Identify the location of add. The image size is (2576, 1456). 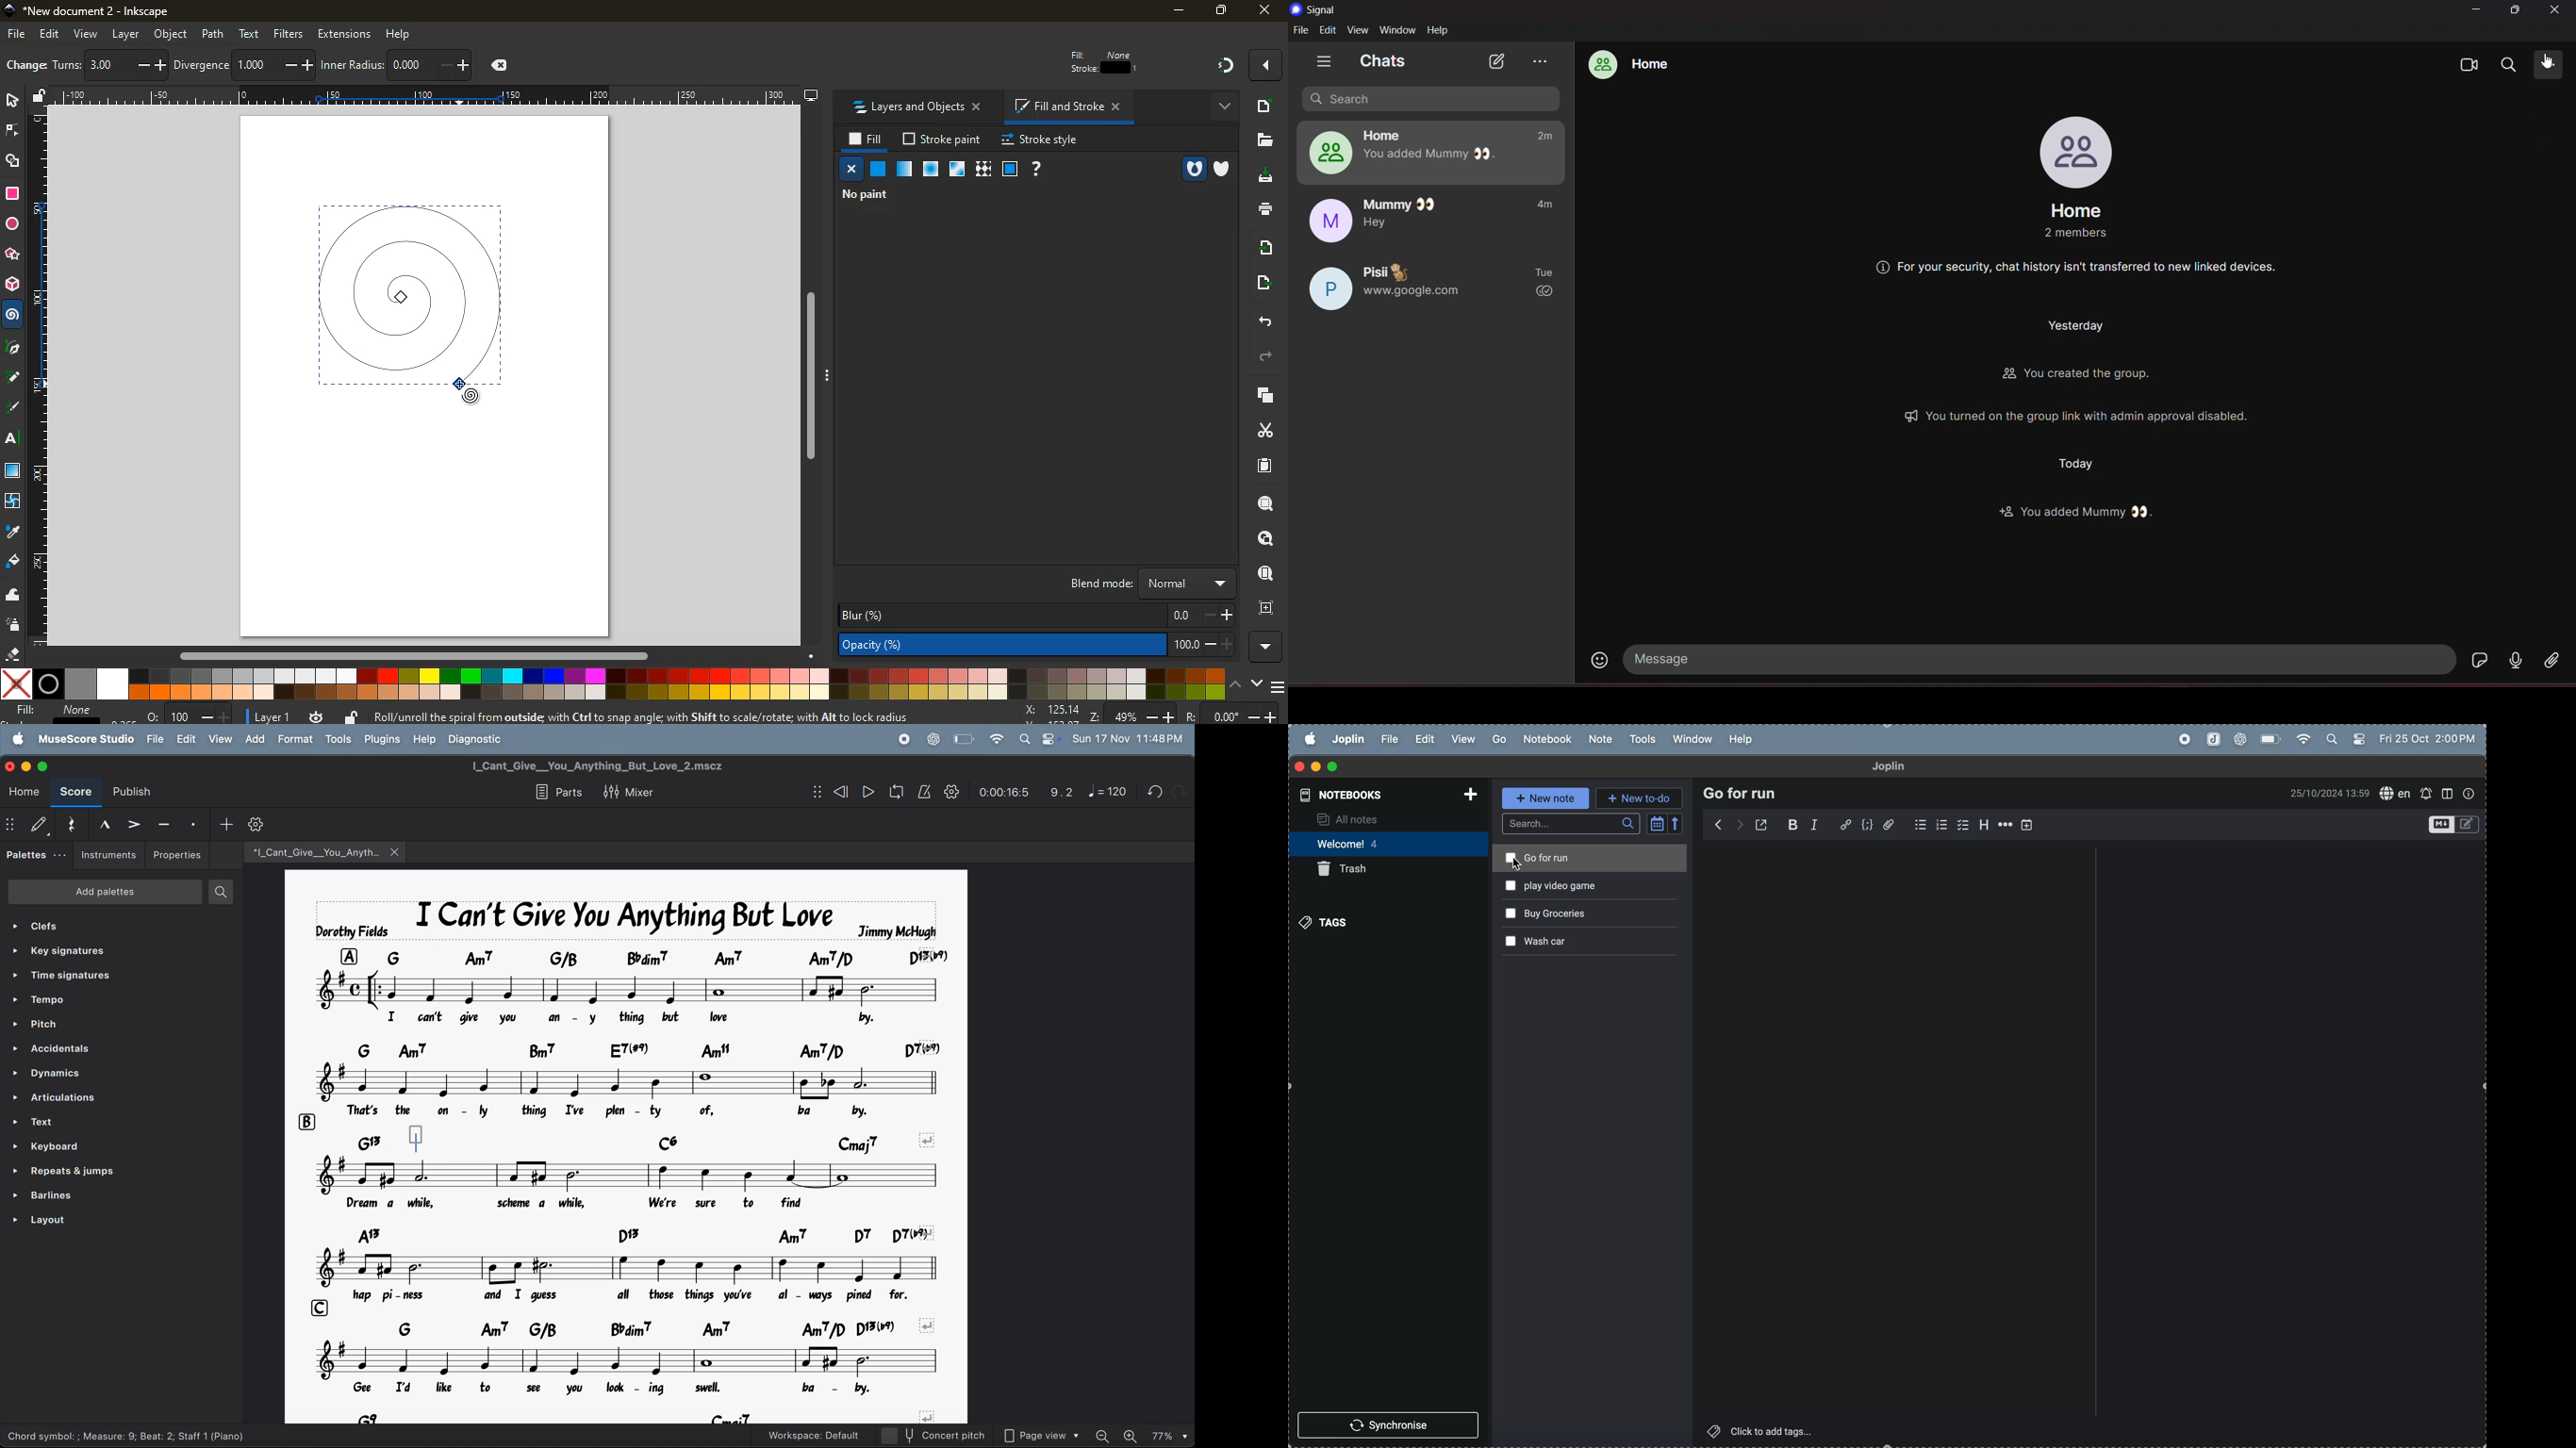
(1264, 108).